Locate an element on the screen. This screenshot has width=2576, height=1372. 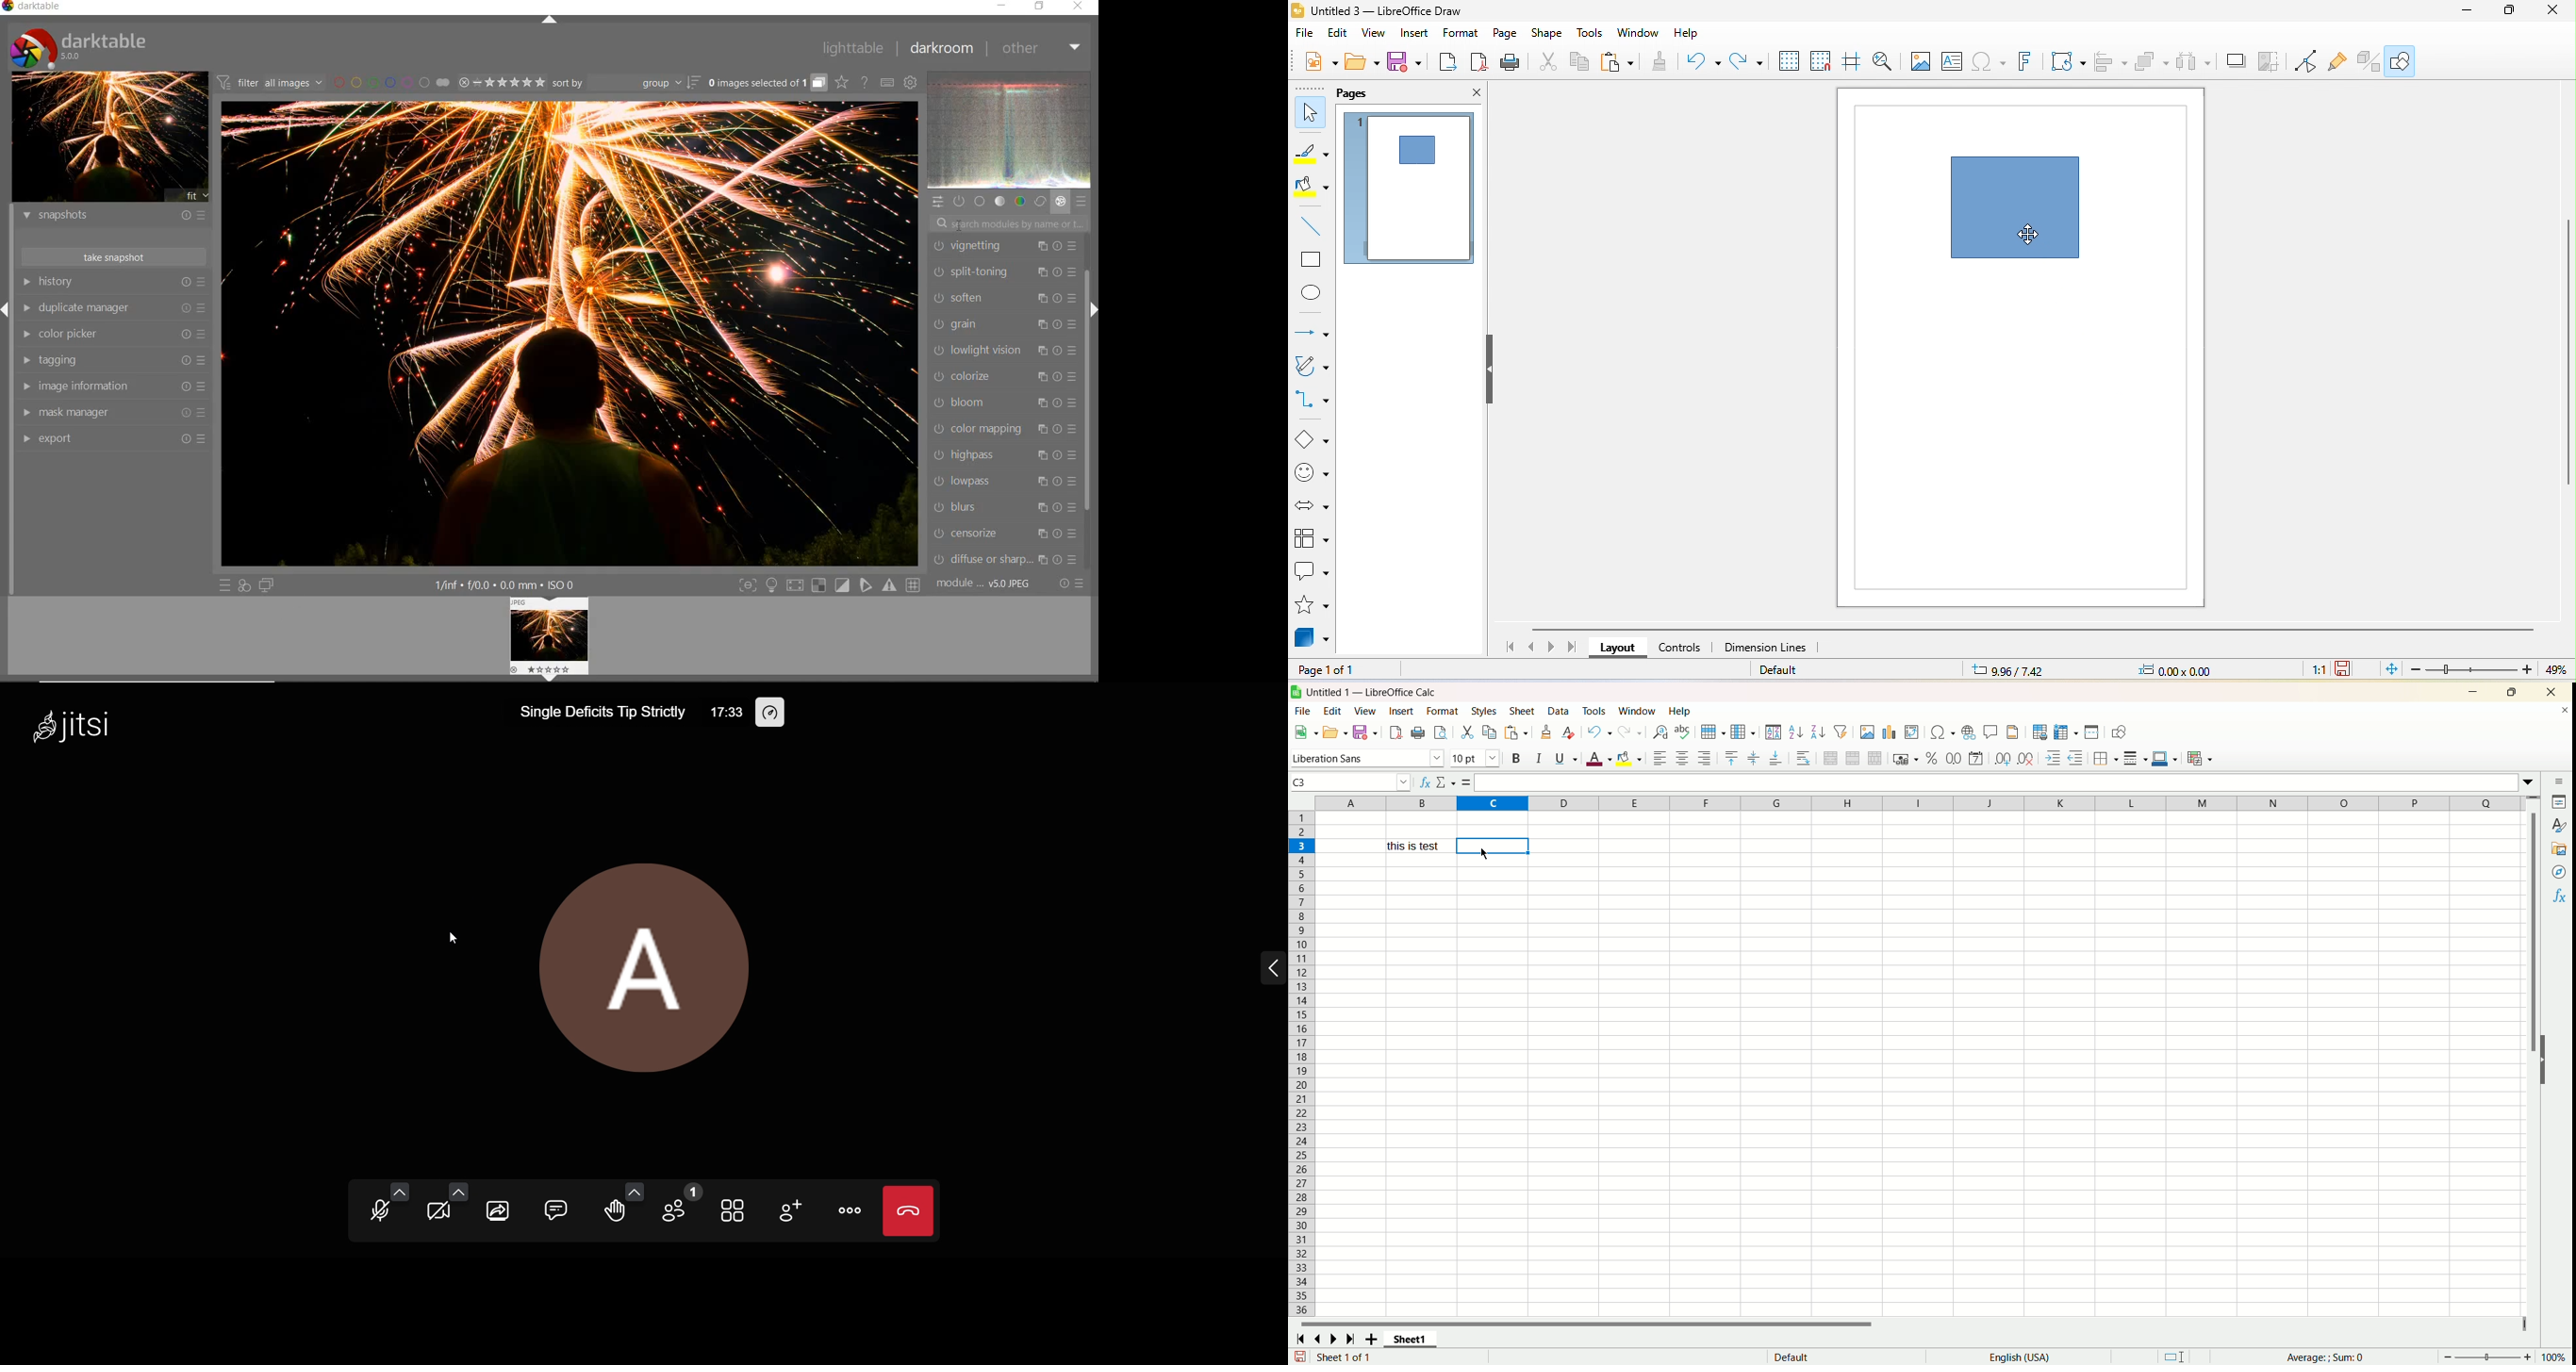
reset or presets and preferences is located at coordinates (1073, 584).